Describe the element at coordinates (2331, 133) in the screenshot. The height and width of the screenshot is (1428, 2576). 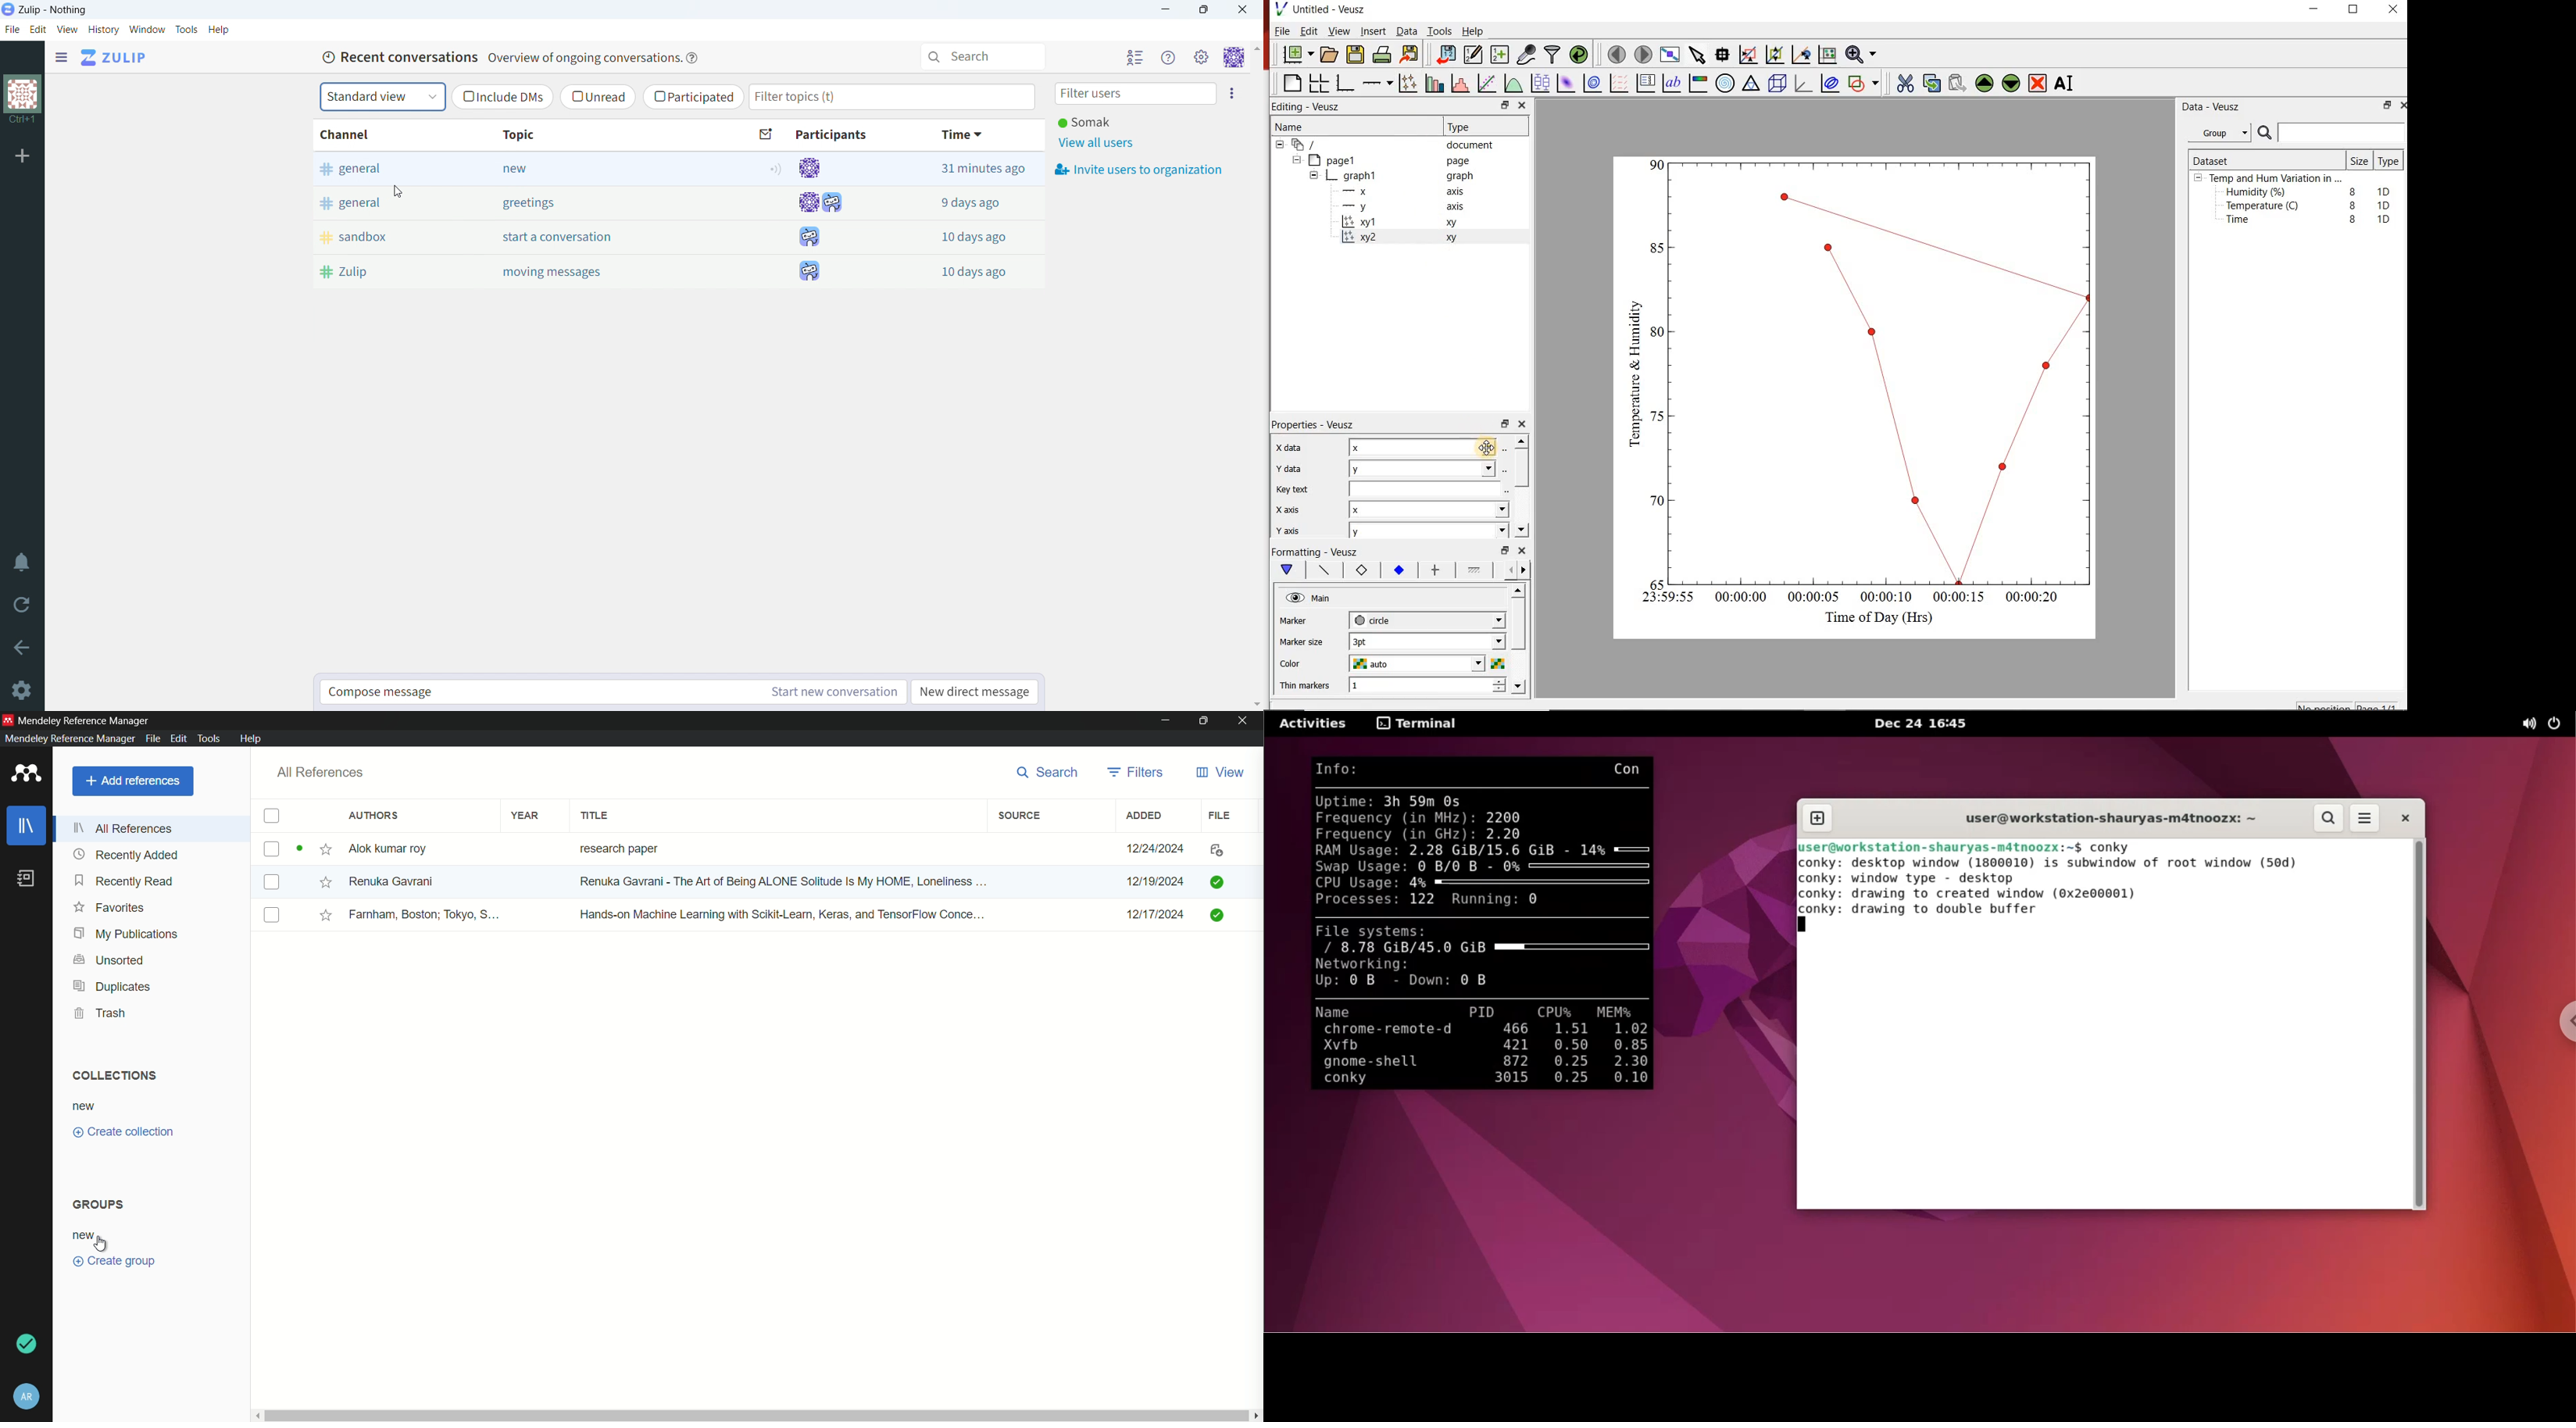
I see `Search bar` at that location.